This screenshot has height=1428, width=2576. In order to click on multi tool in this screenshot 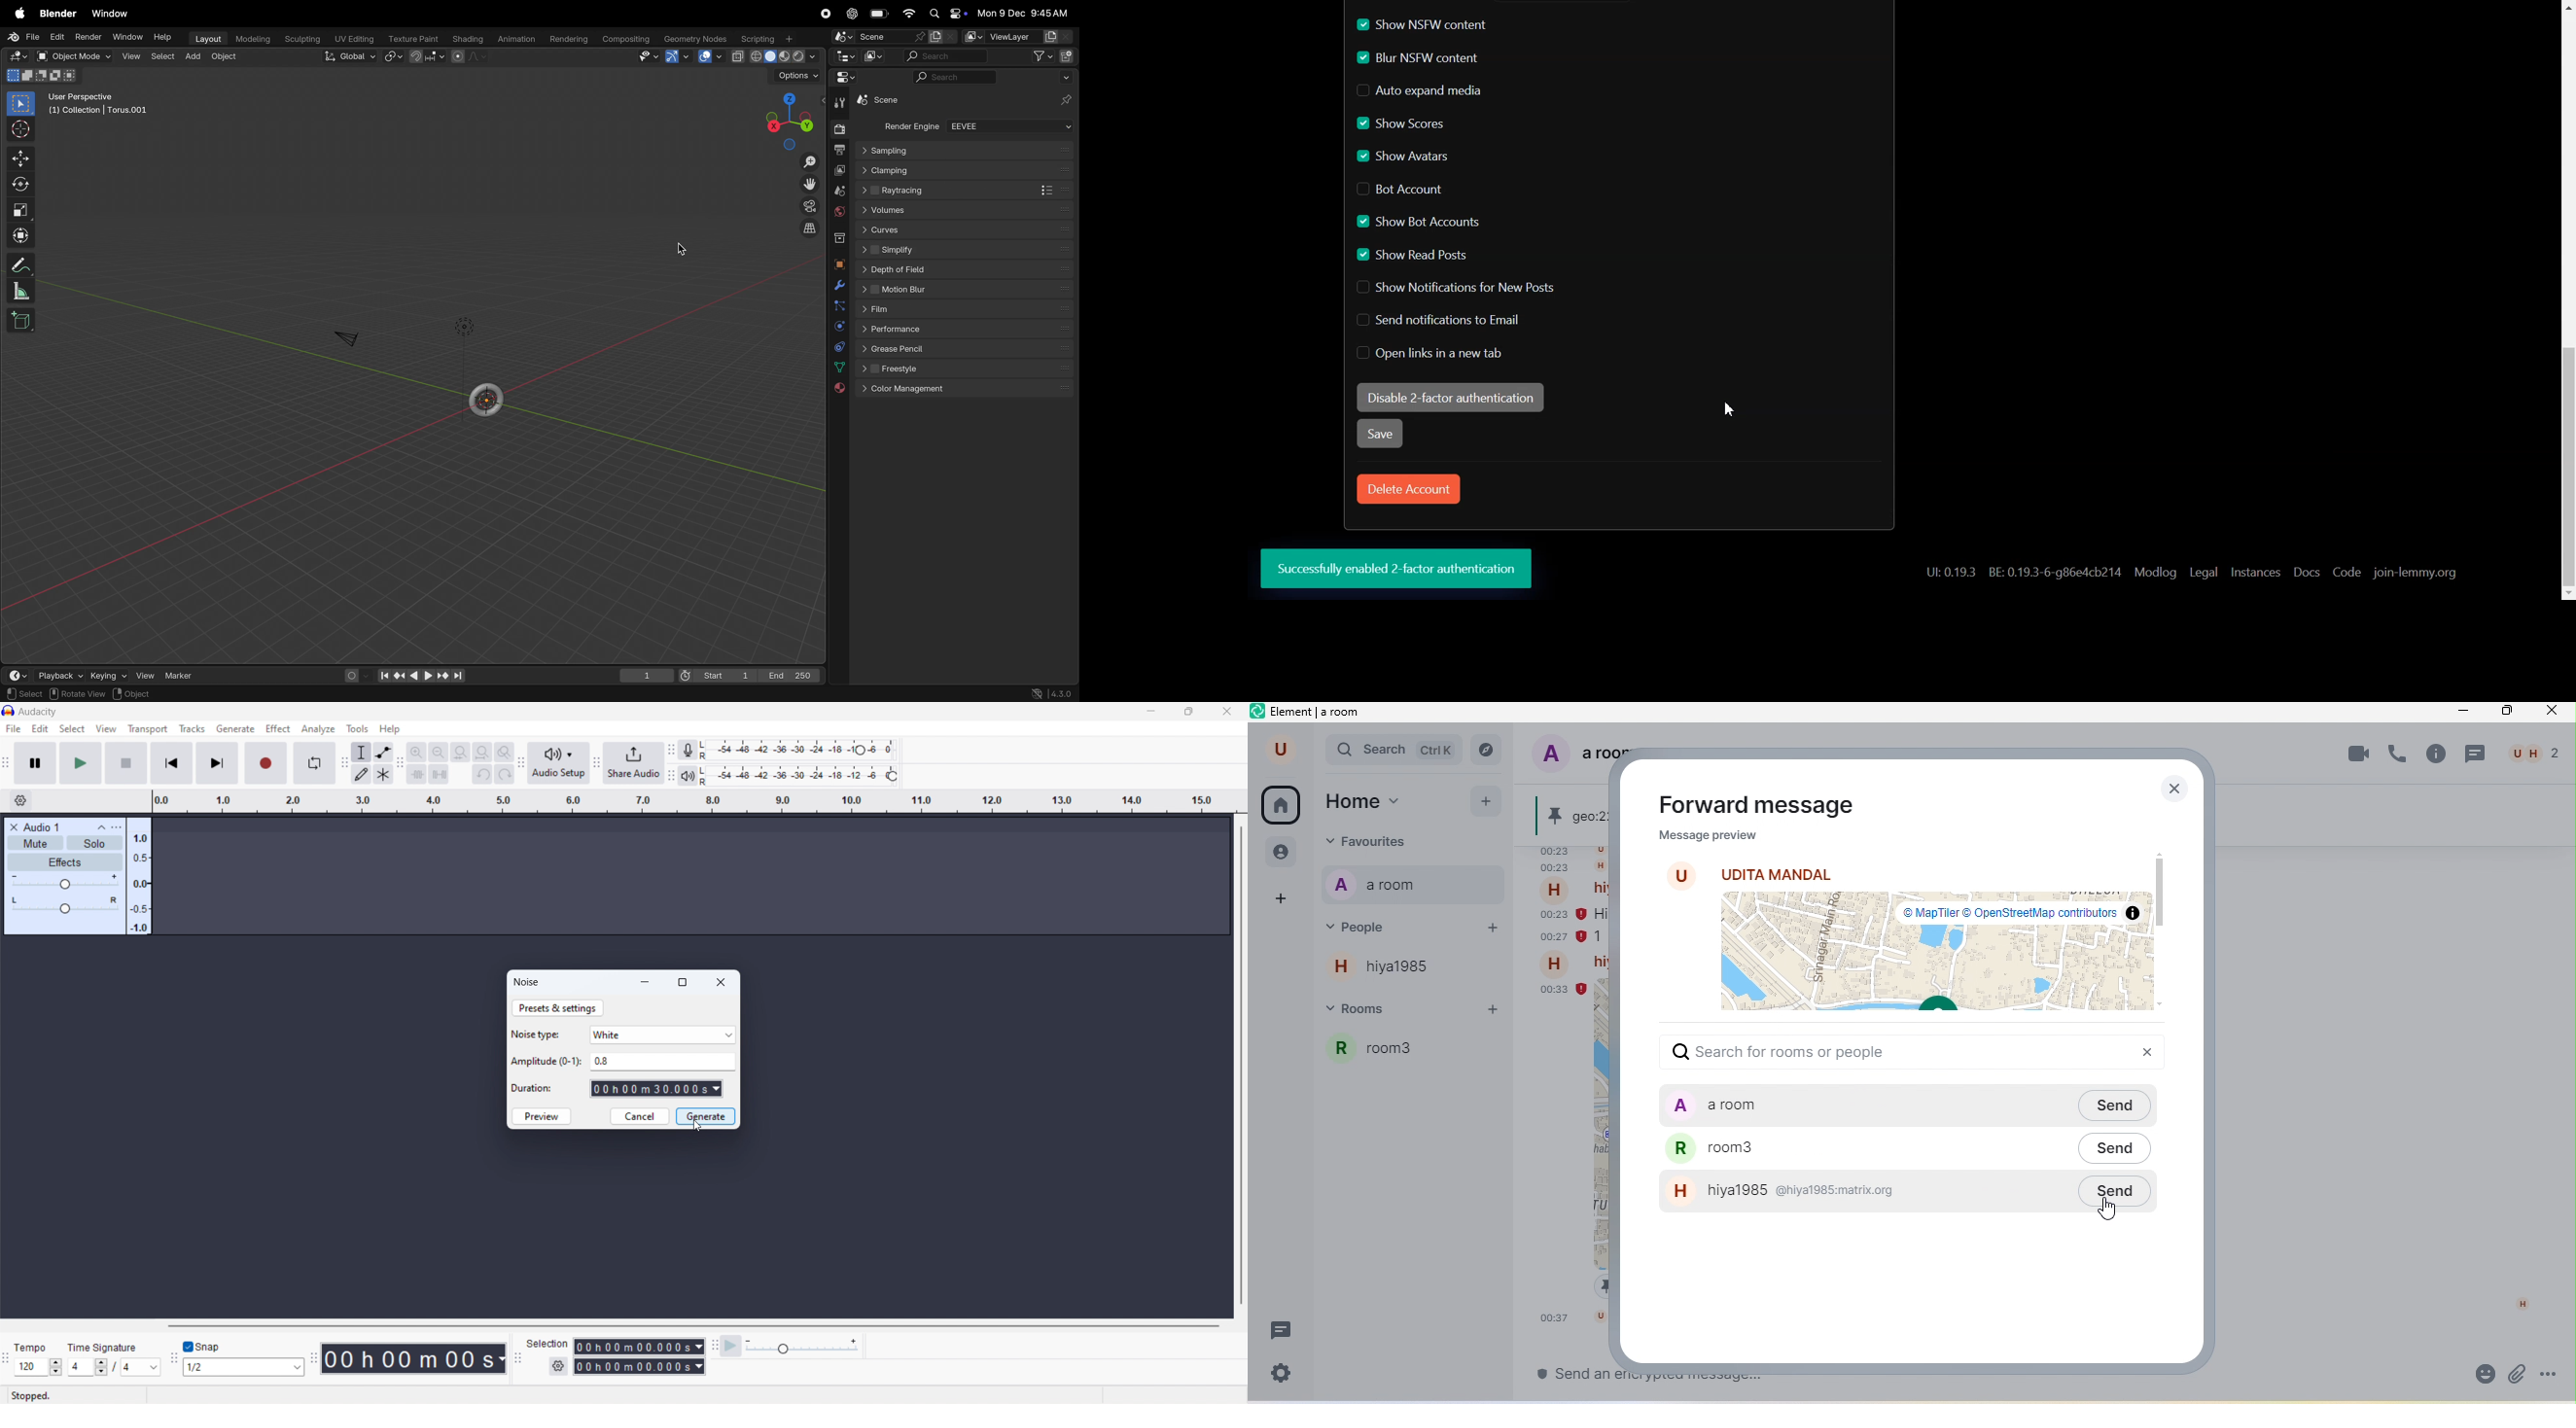, I will do `click(383, 774)`.